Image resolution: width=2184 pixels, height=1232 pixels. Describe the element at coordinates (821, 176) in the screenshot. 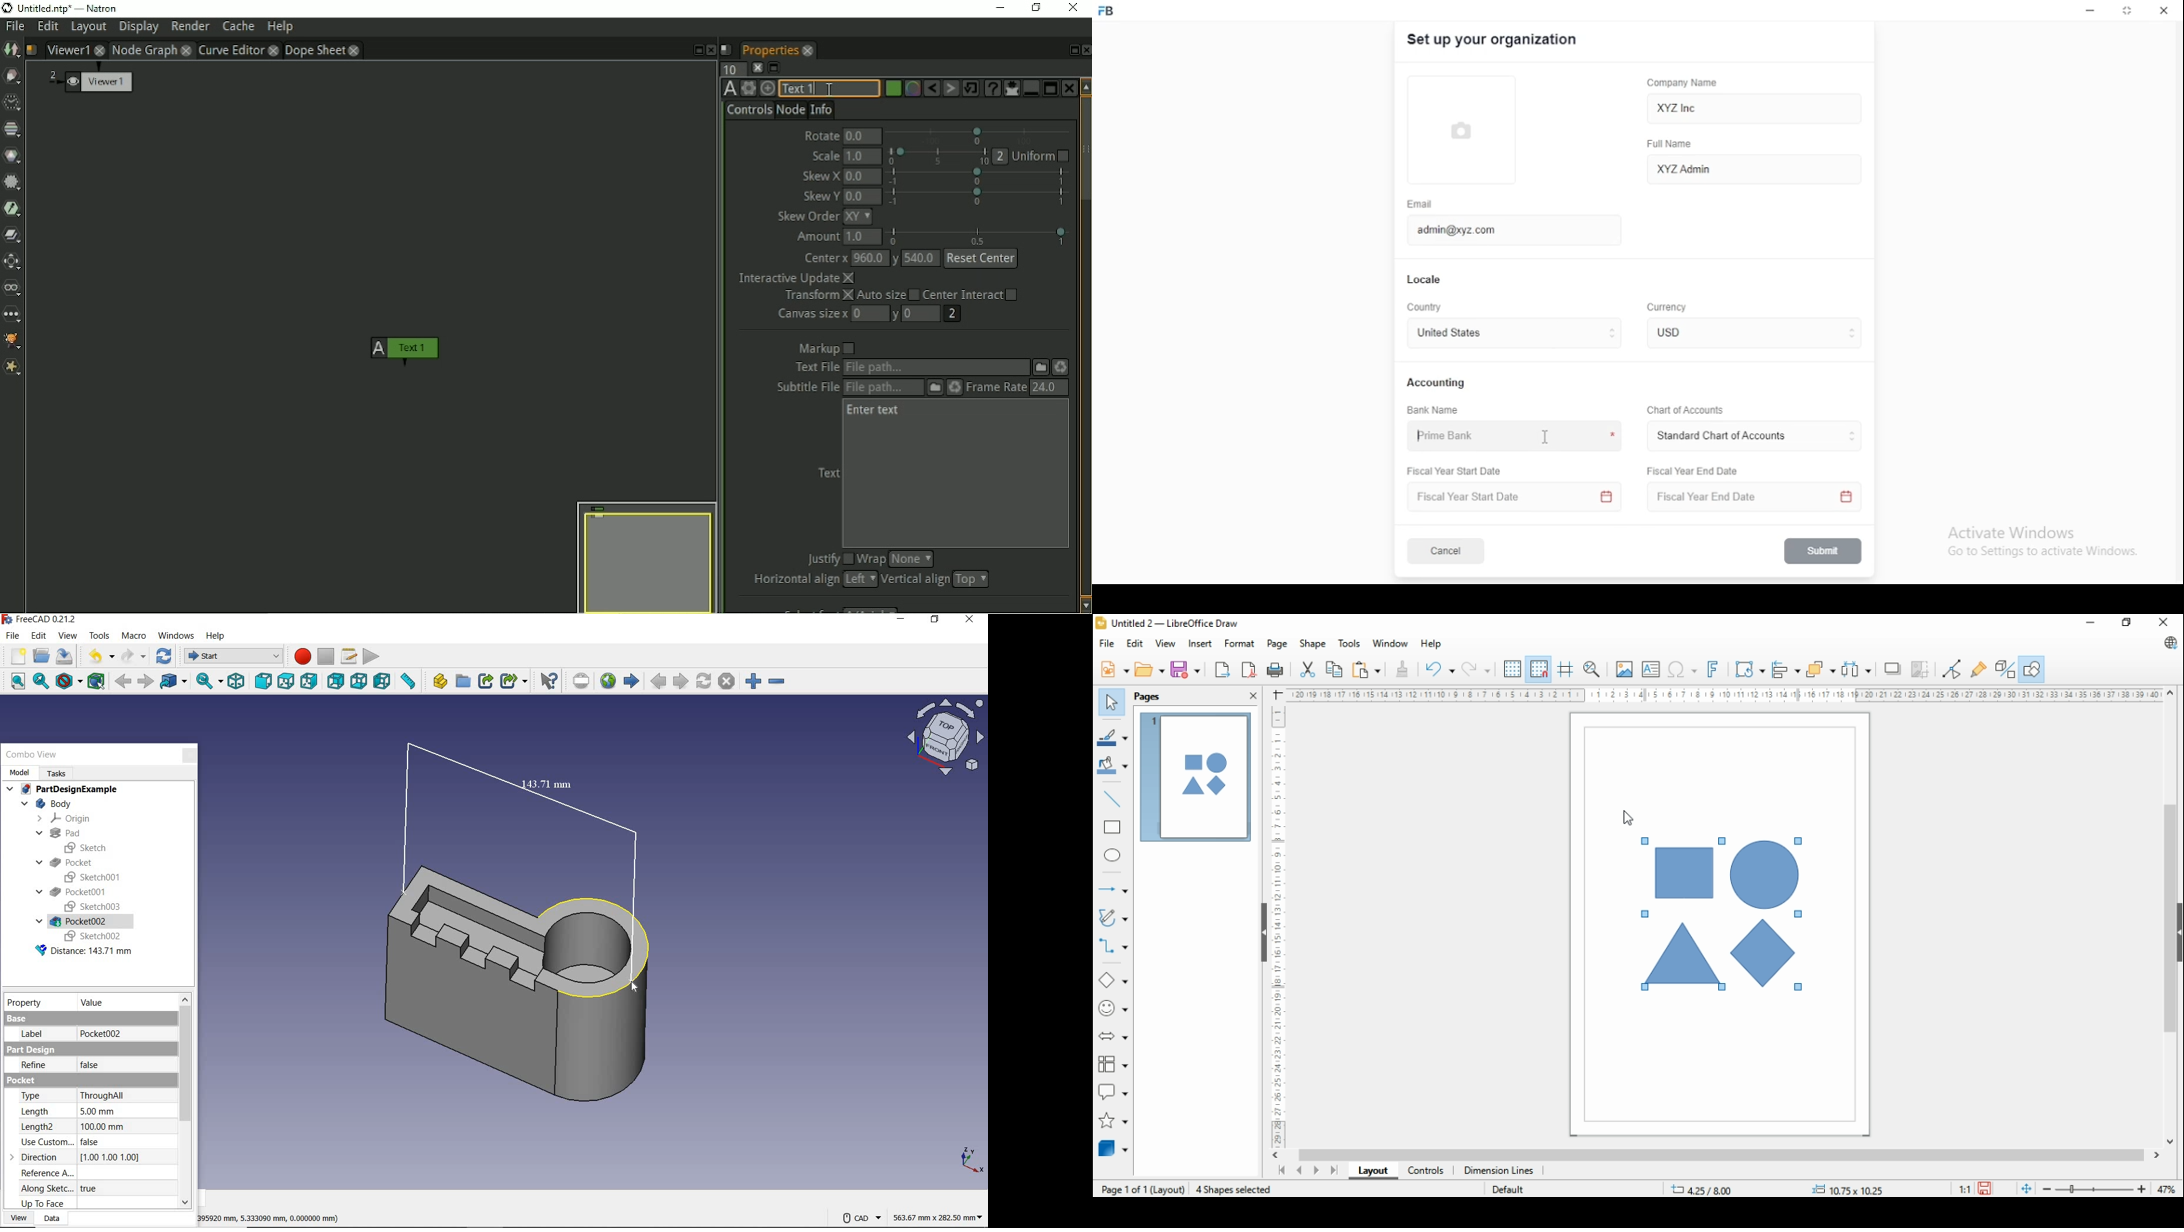

I see `Skew X` at that location.